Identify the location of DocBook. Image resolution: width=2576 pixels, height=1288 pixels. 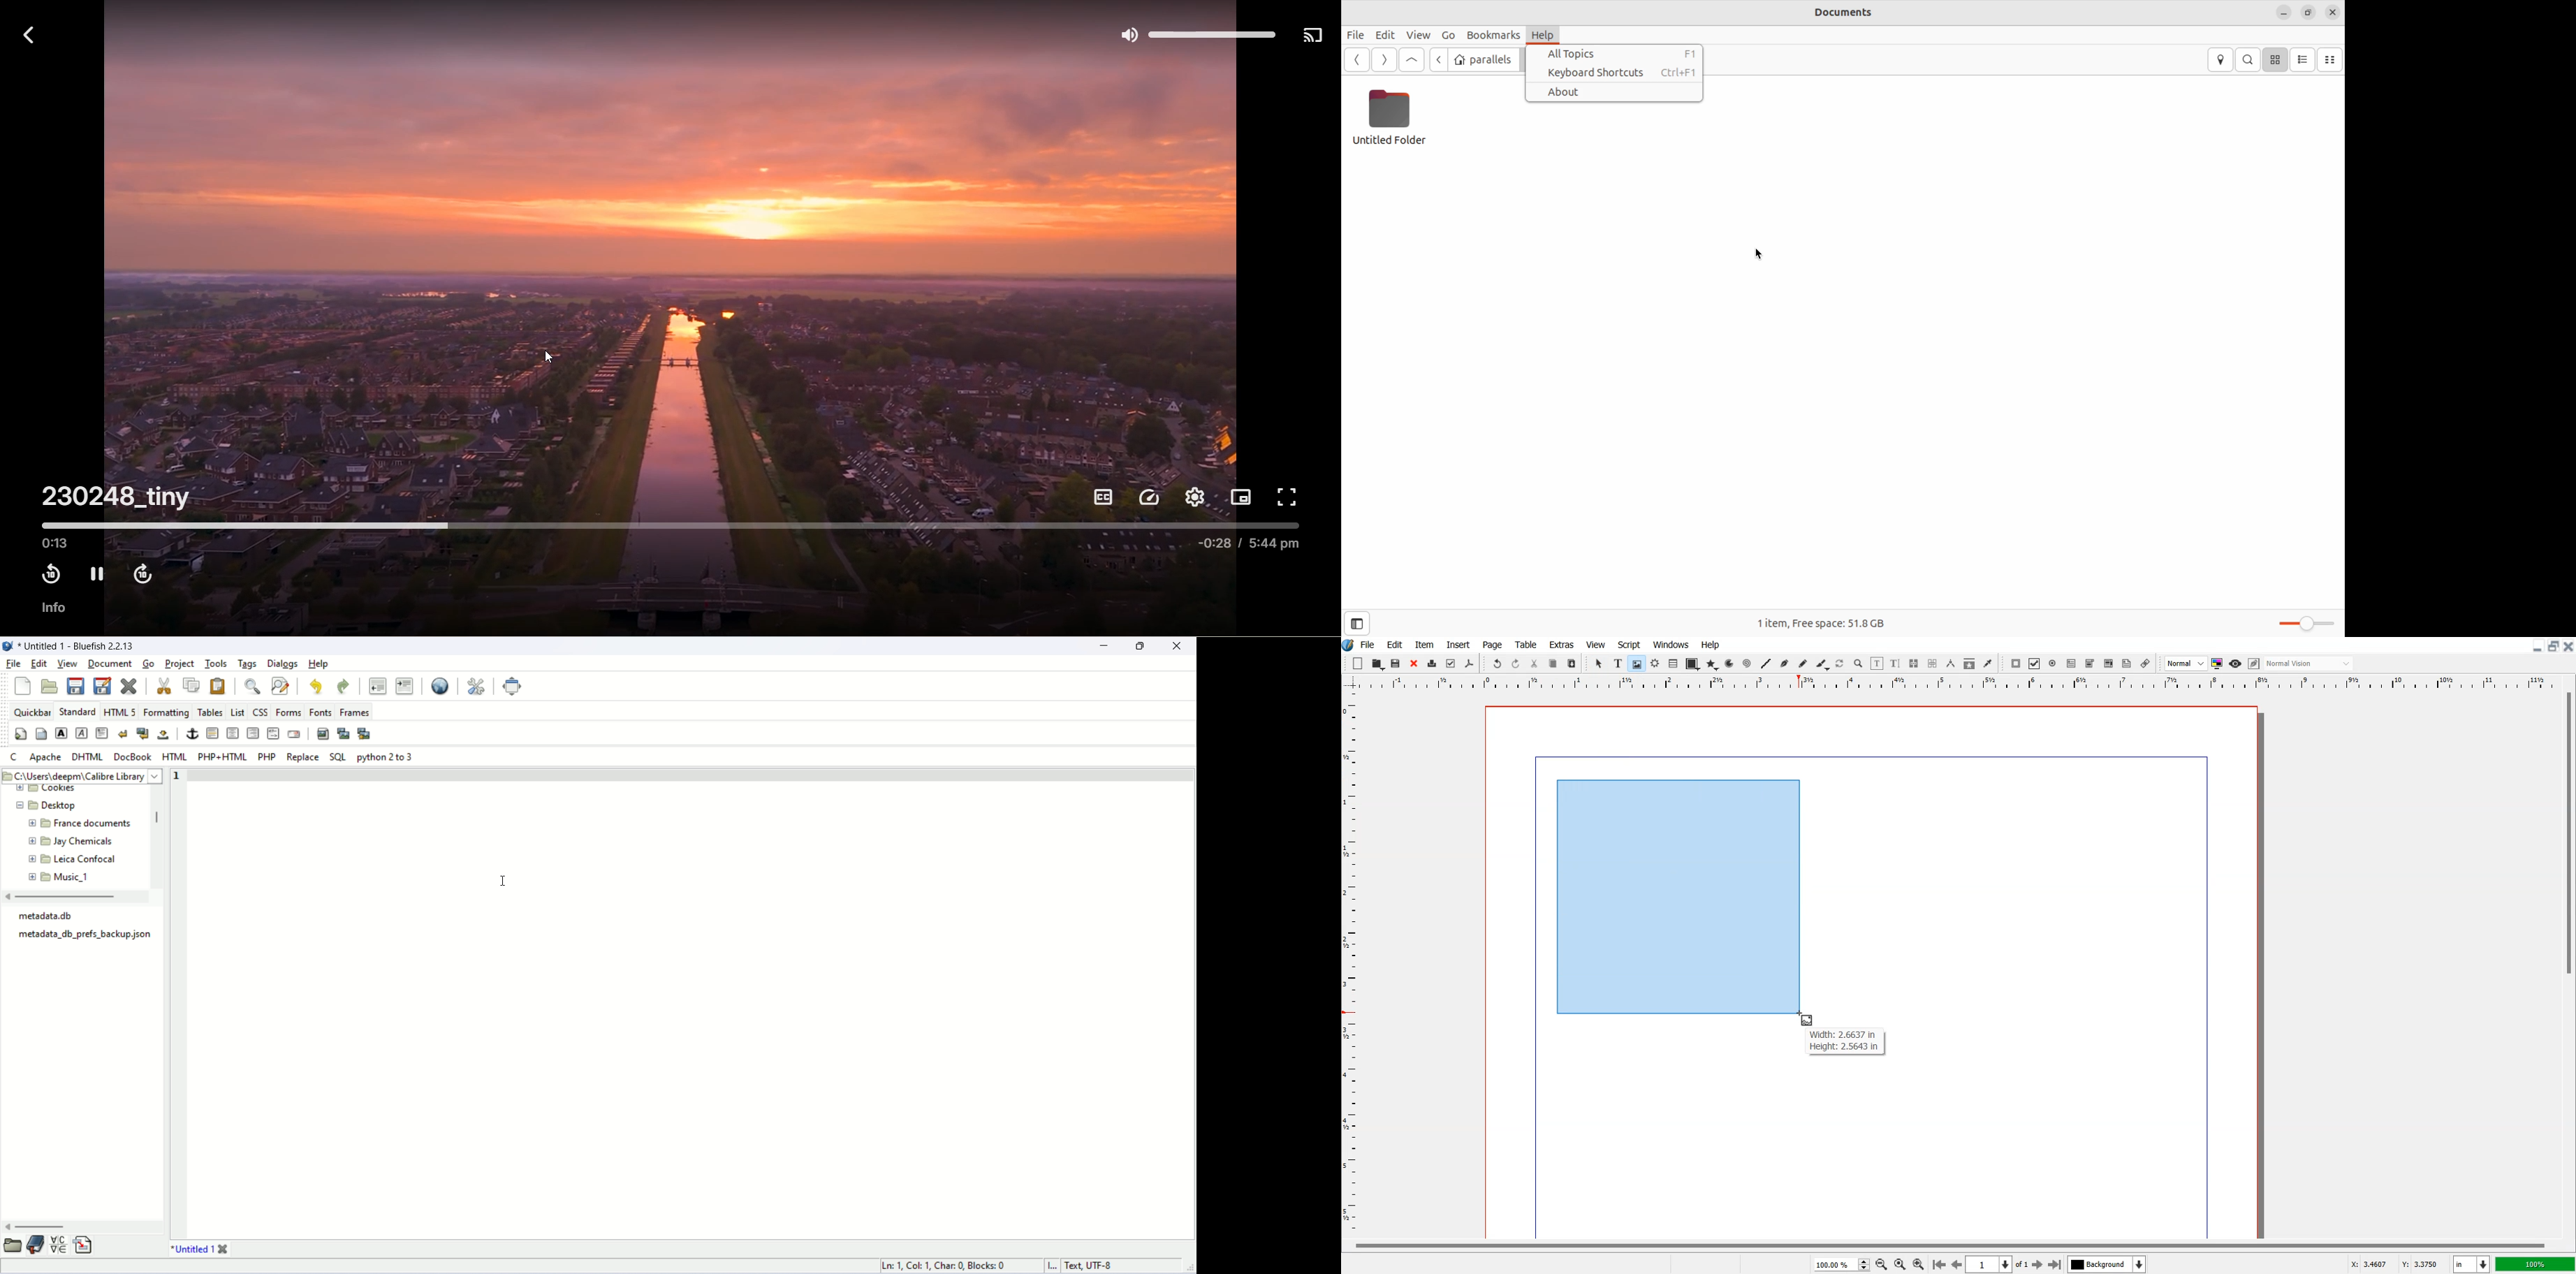
(134, 757).